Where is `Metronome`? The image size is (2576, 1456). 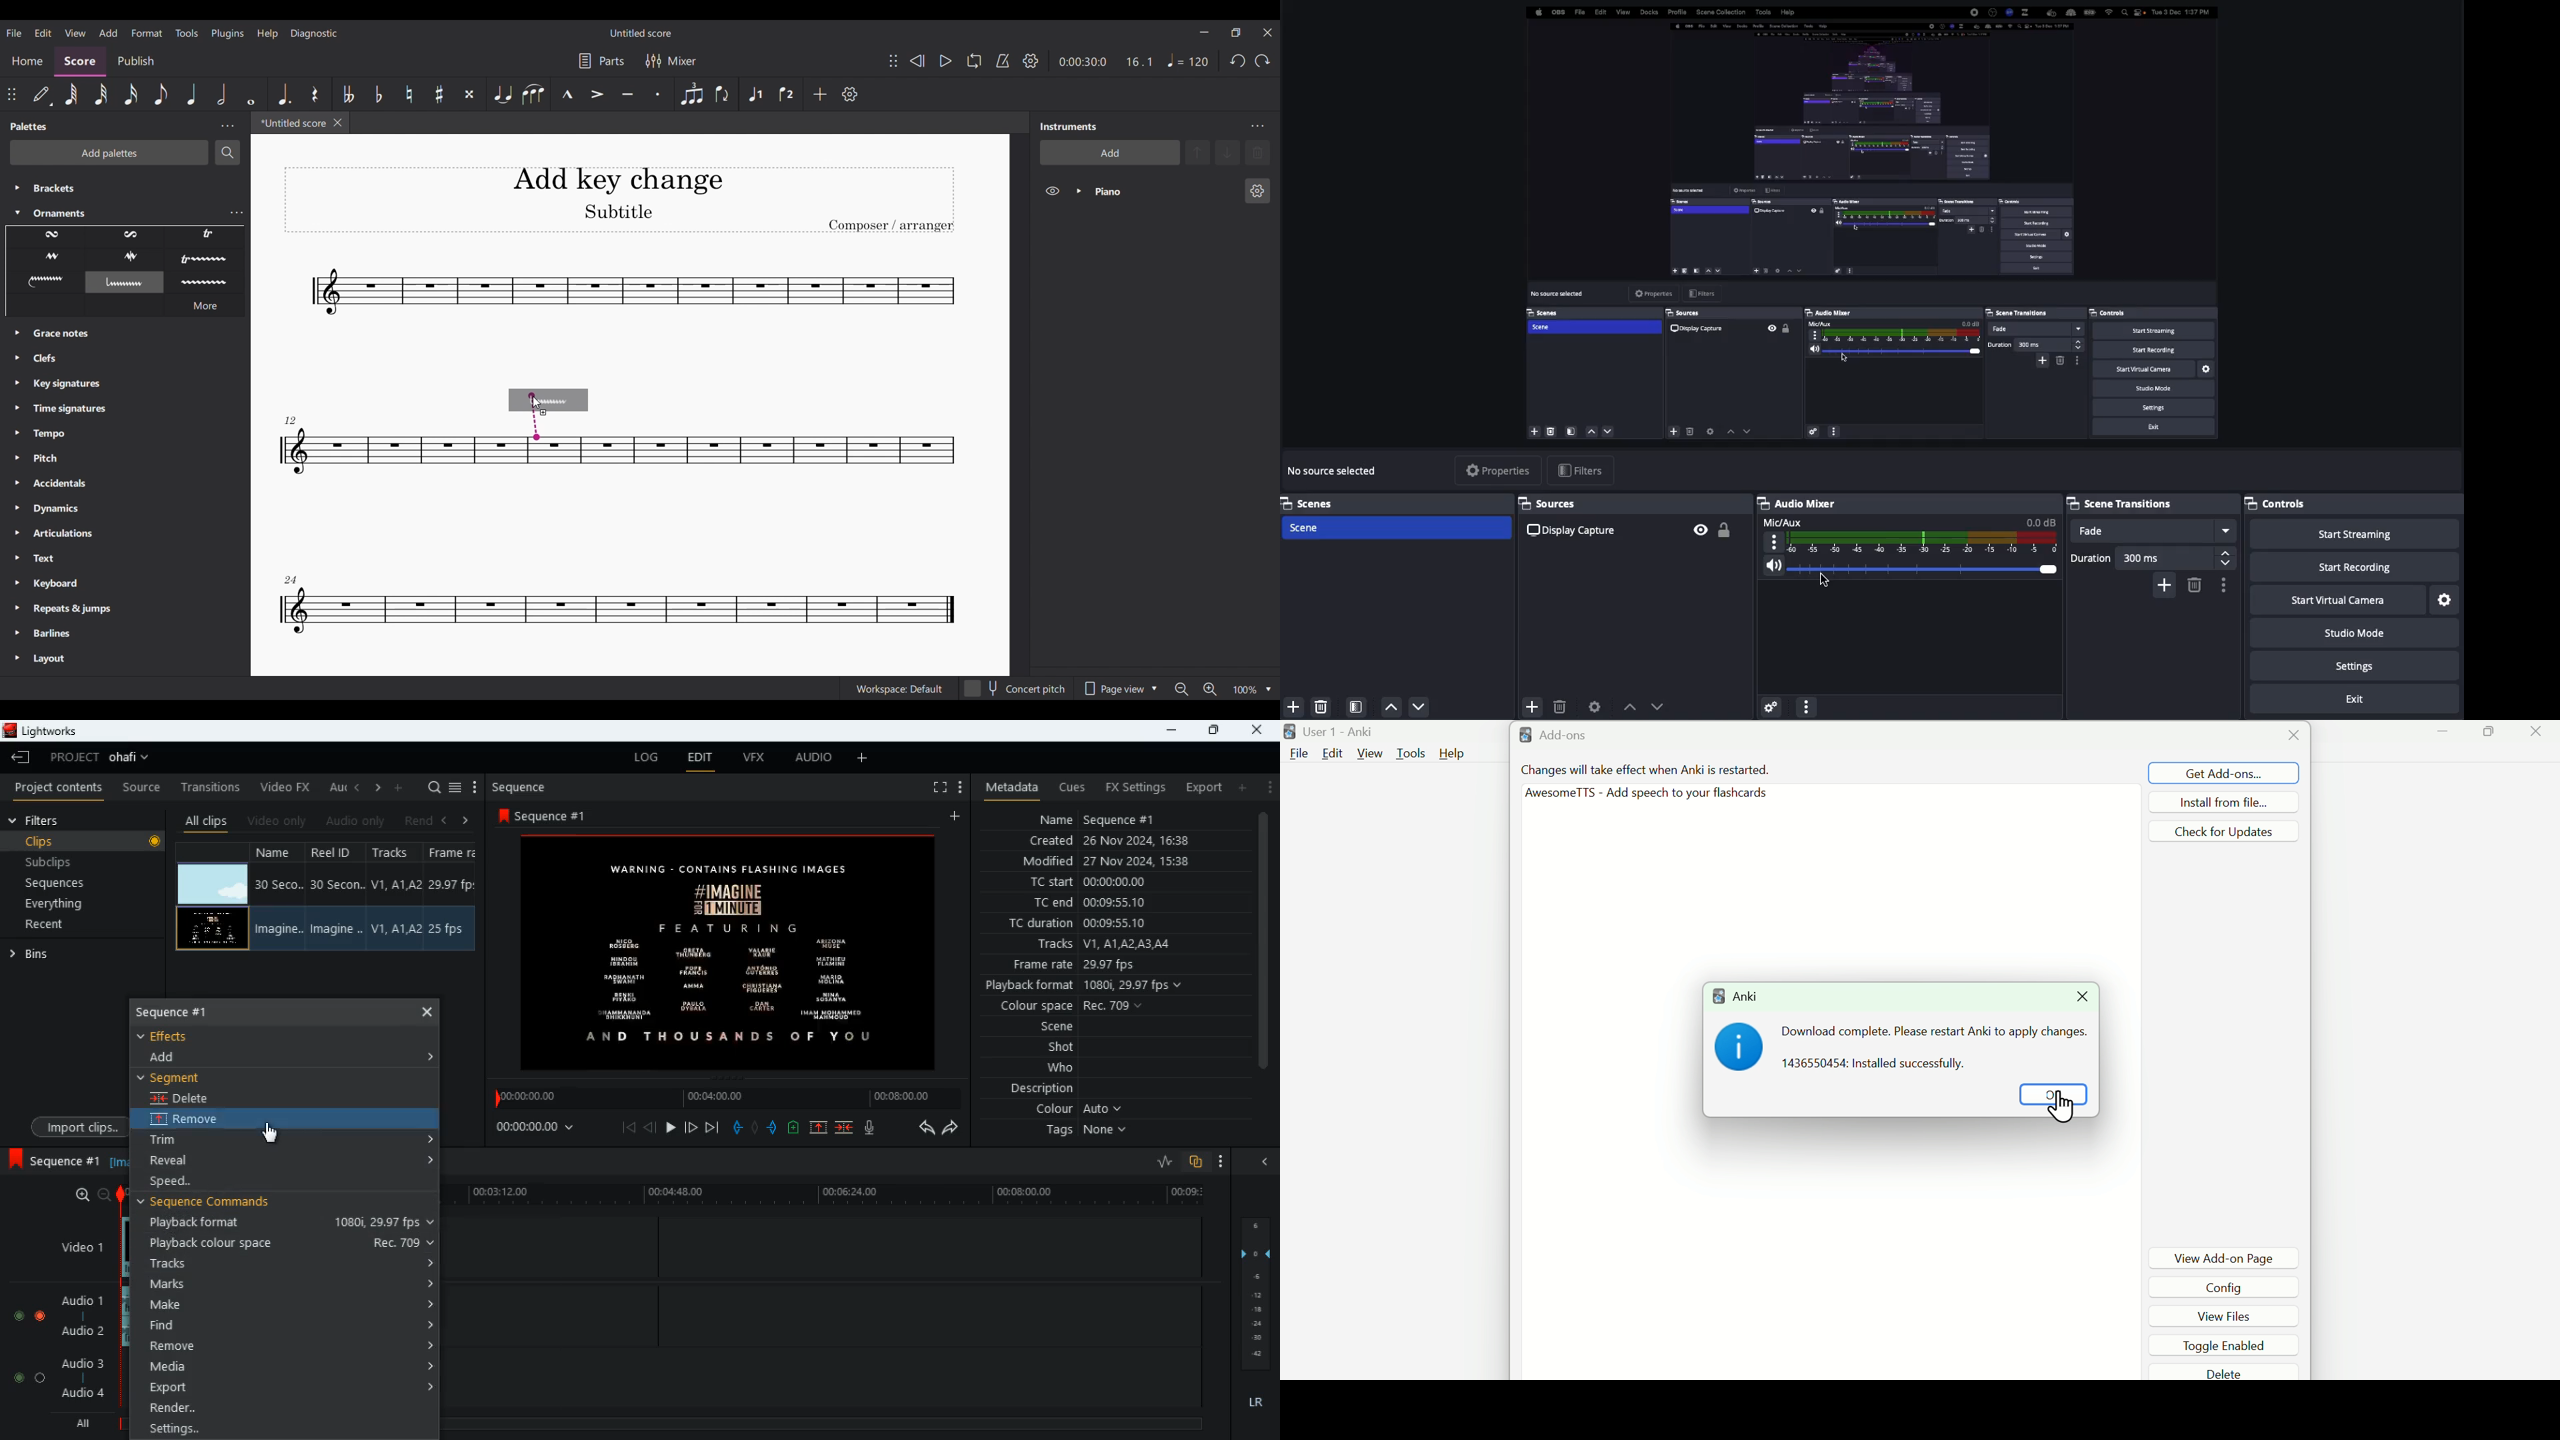
Metronome is located at coordinates (1003, 61).